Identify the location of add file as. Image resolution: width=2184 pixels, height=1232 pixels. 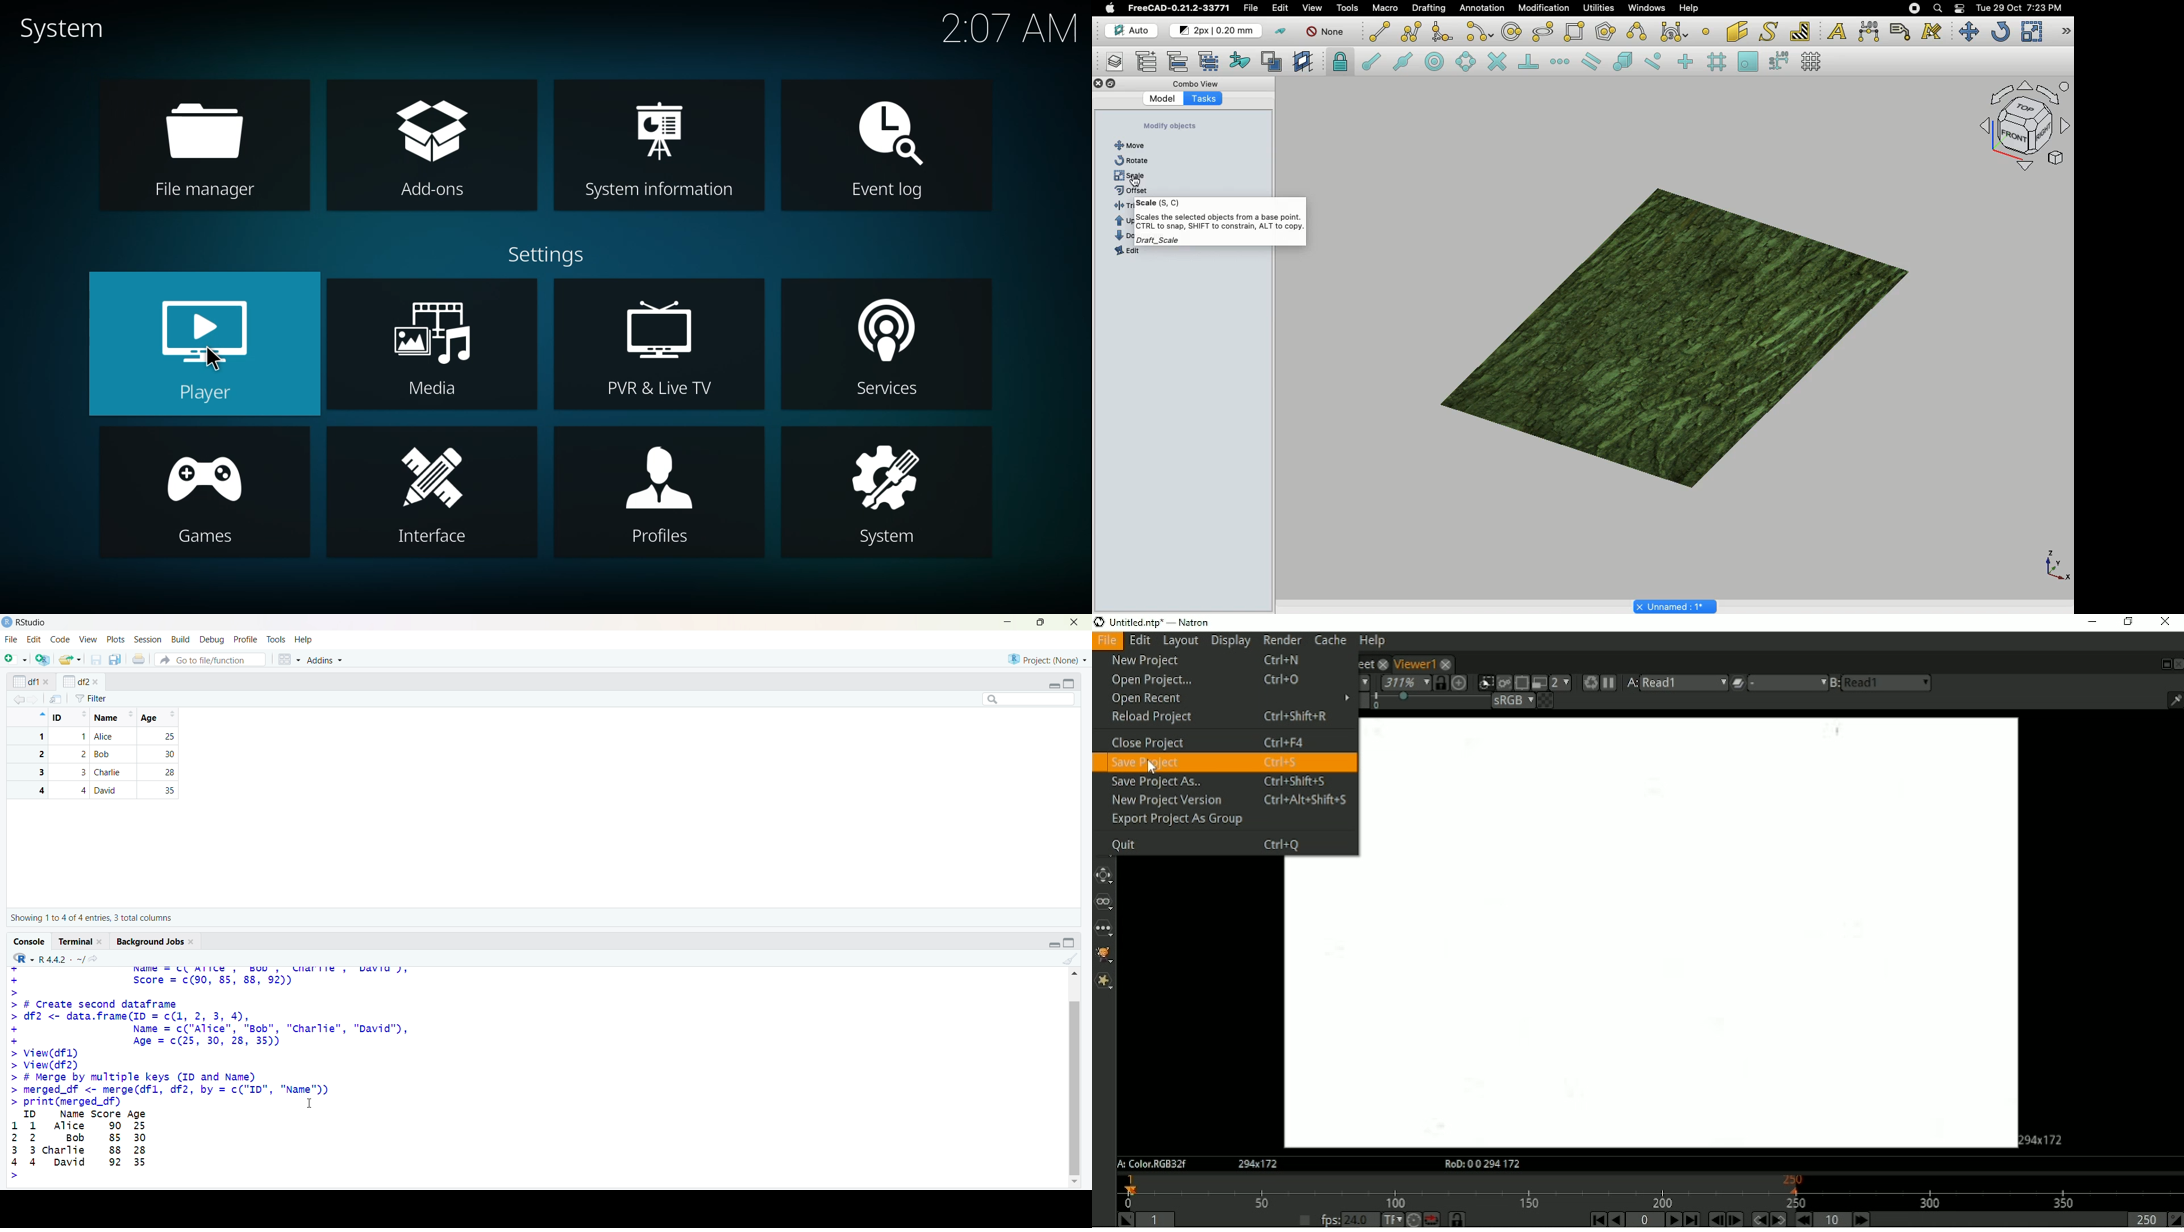
(18, 659).